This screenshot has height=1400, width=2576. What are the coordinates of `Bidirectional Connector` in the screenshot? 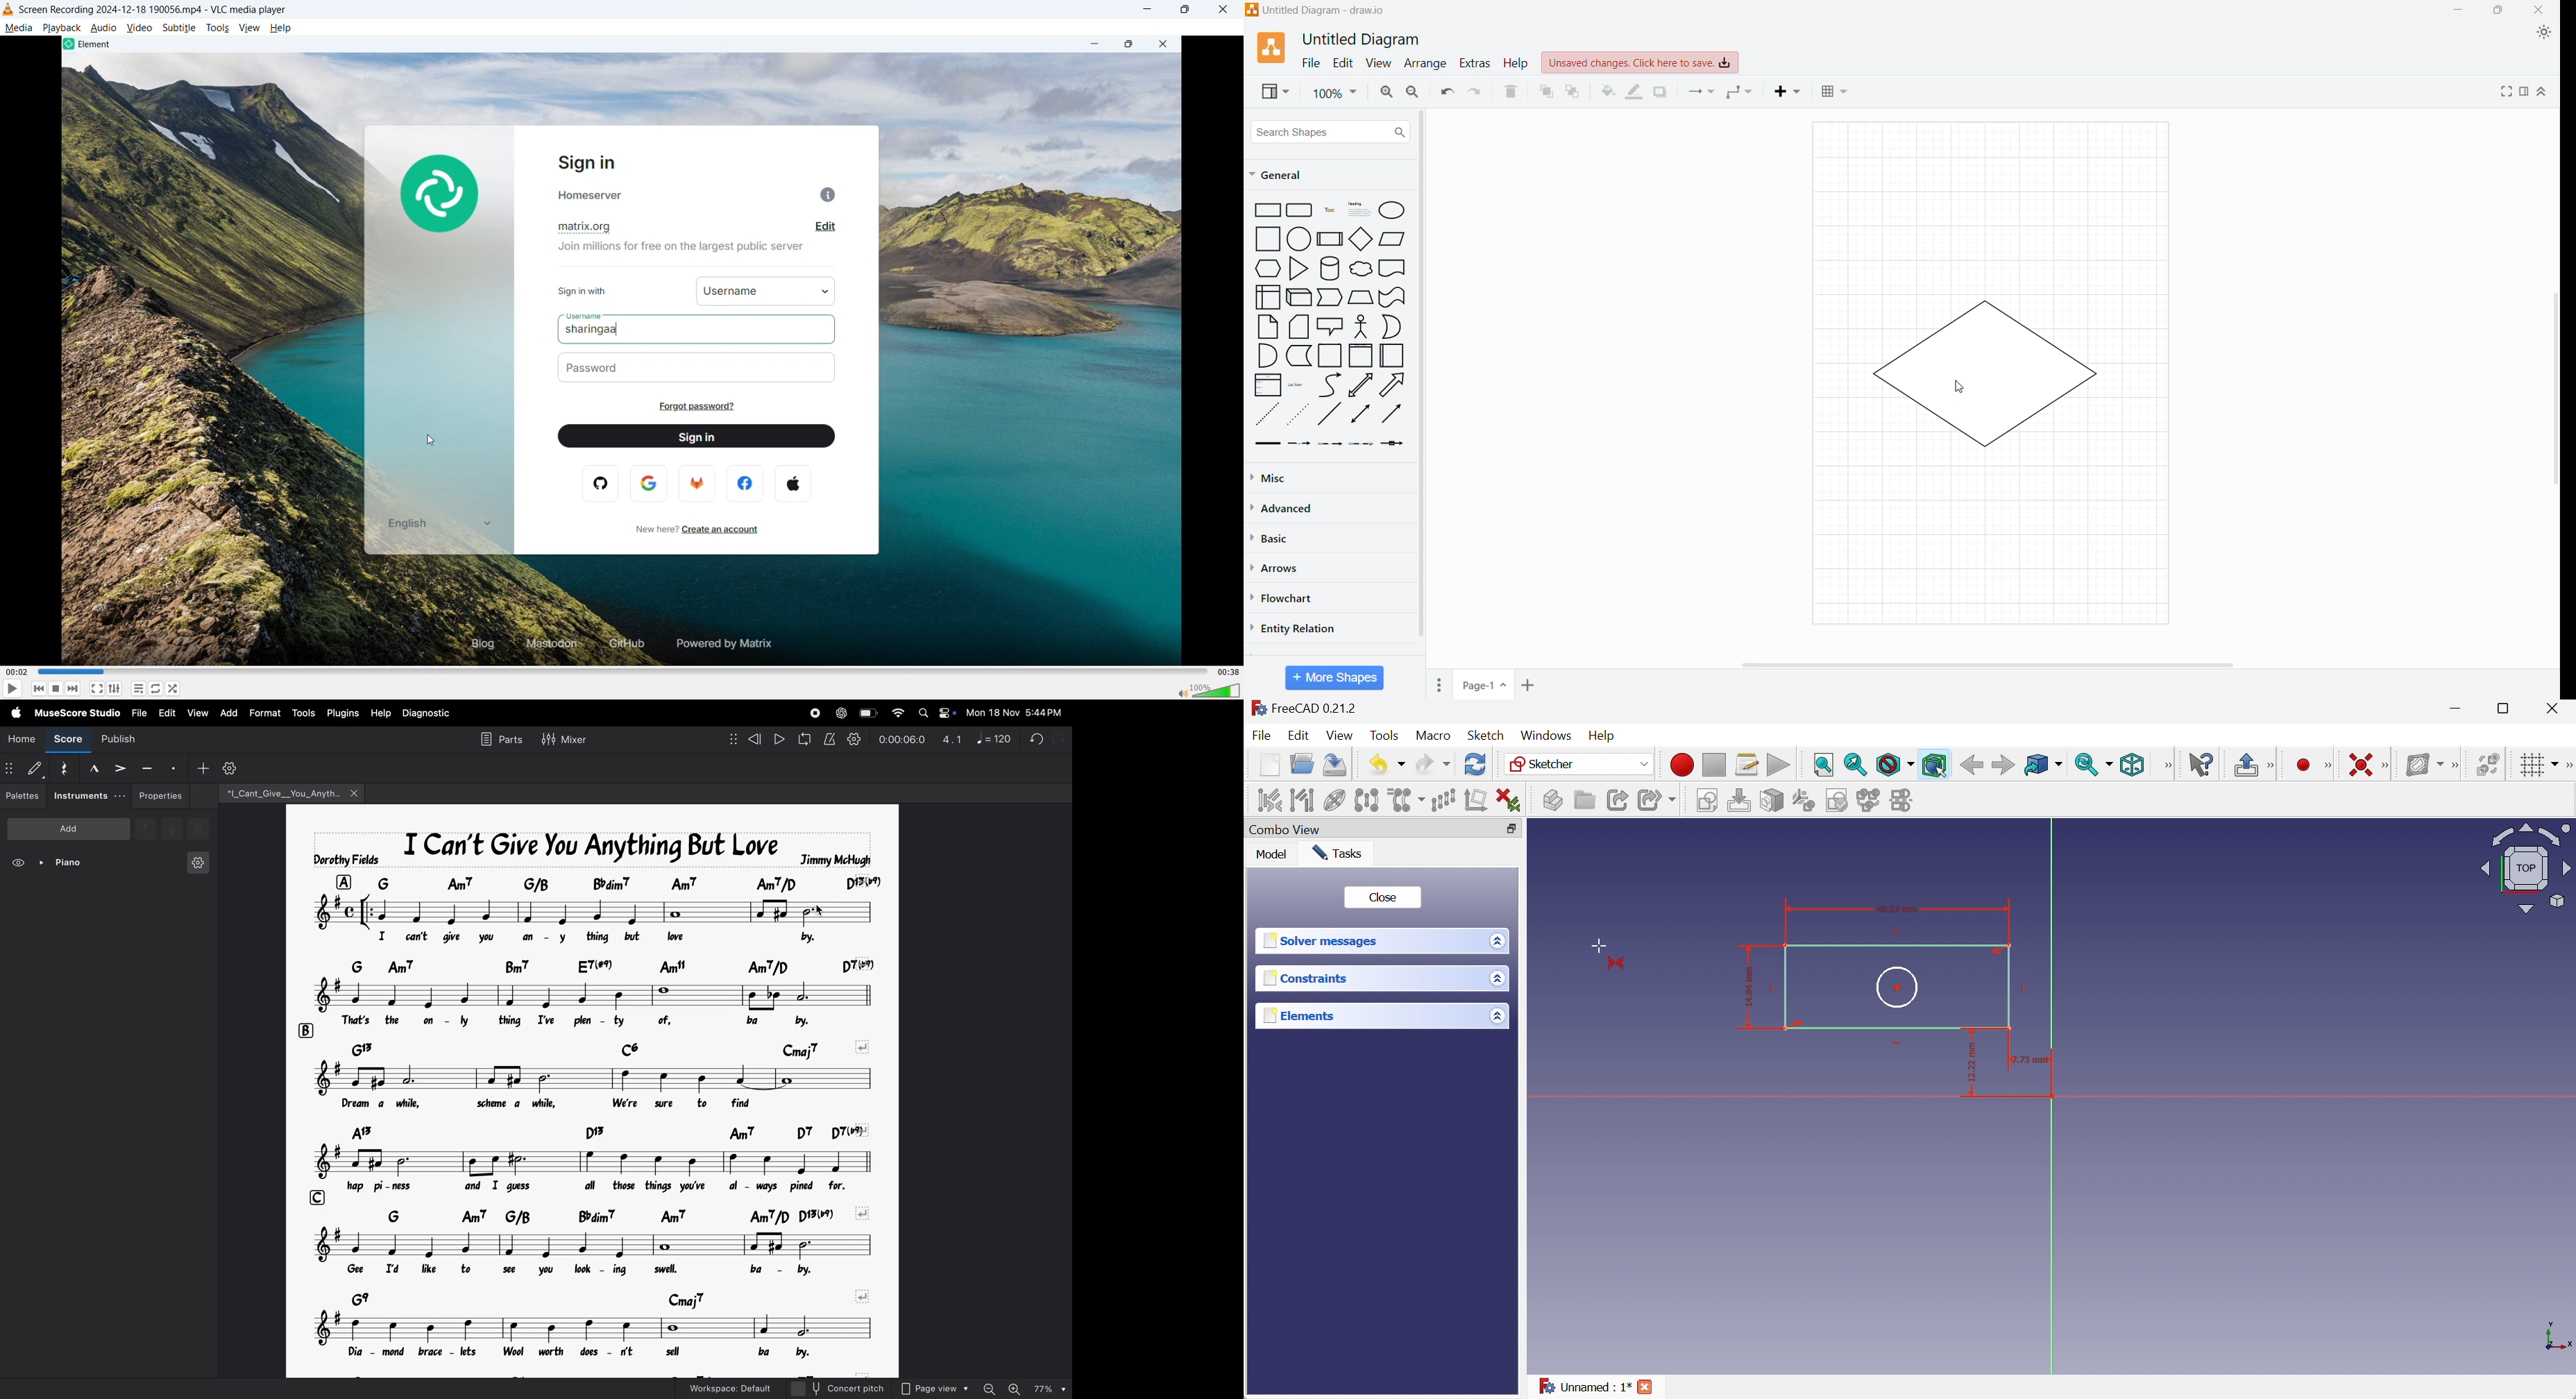 It's located at (1362, 416).